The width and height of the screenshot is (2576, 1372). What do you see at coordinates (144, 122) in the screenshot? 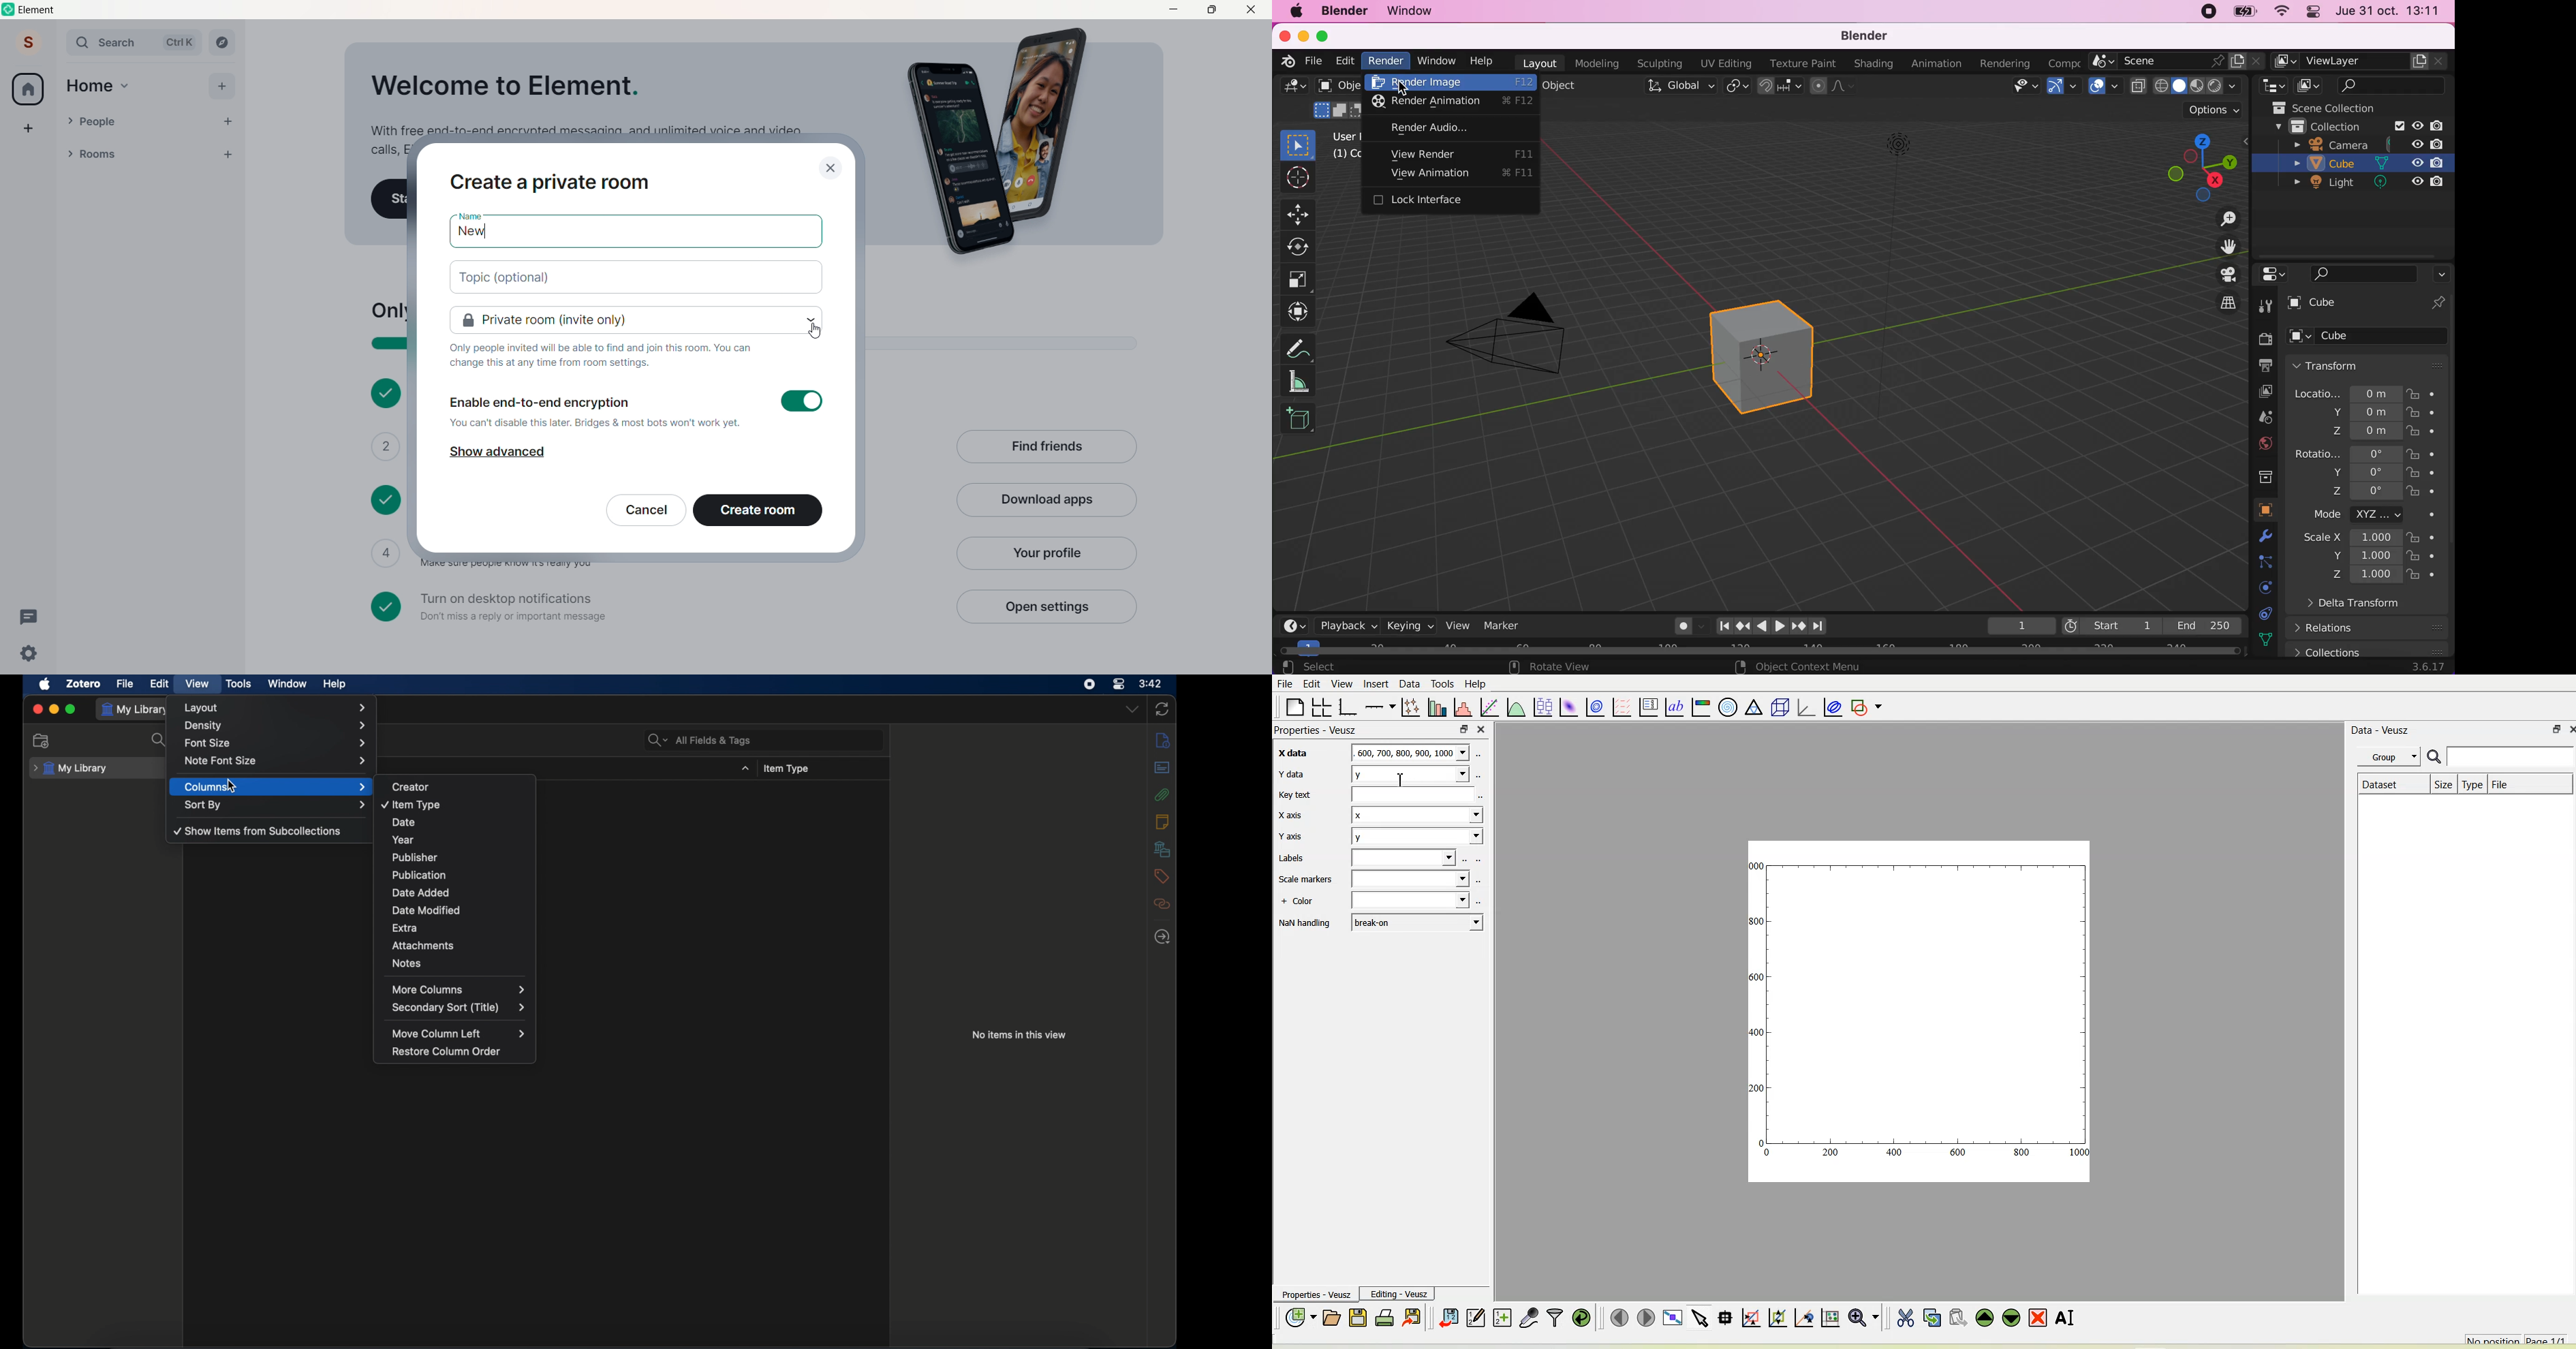
I see `People` at bounding box center [144, 122].